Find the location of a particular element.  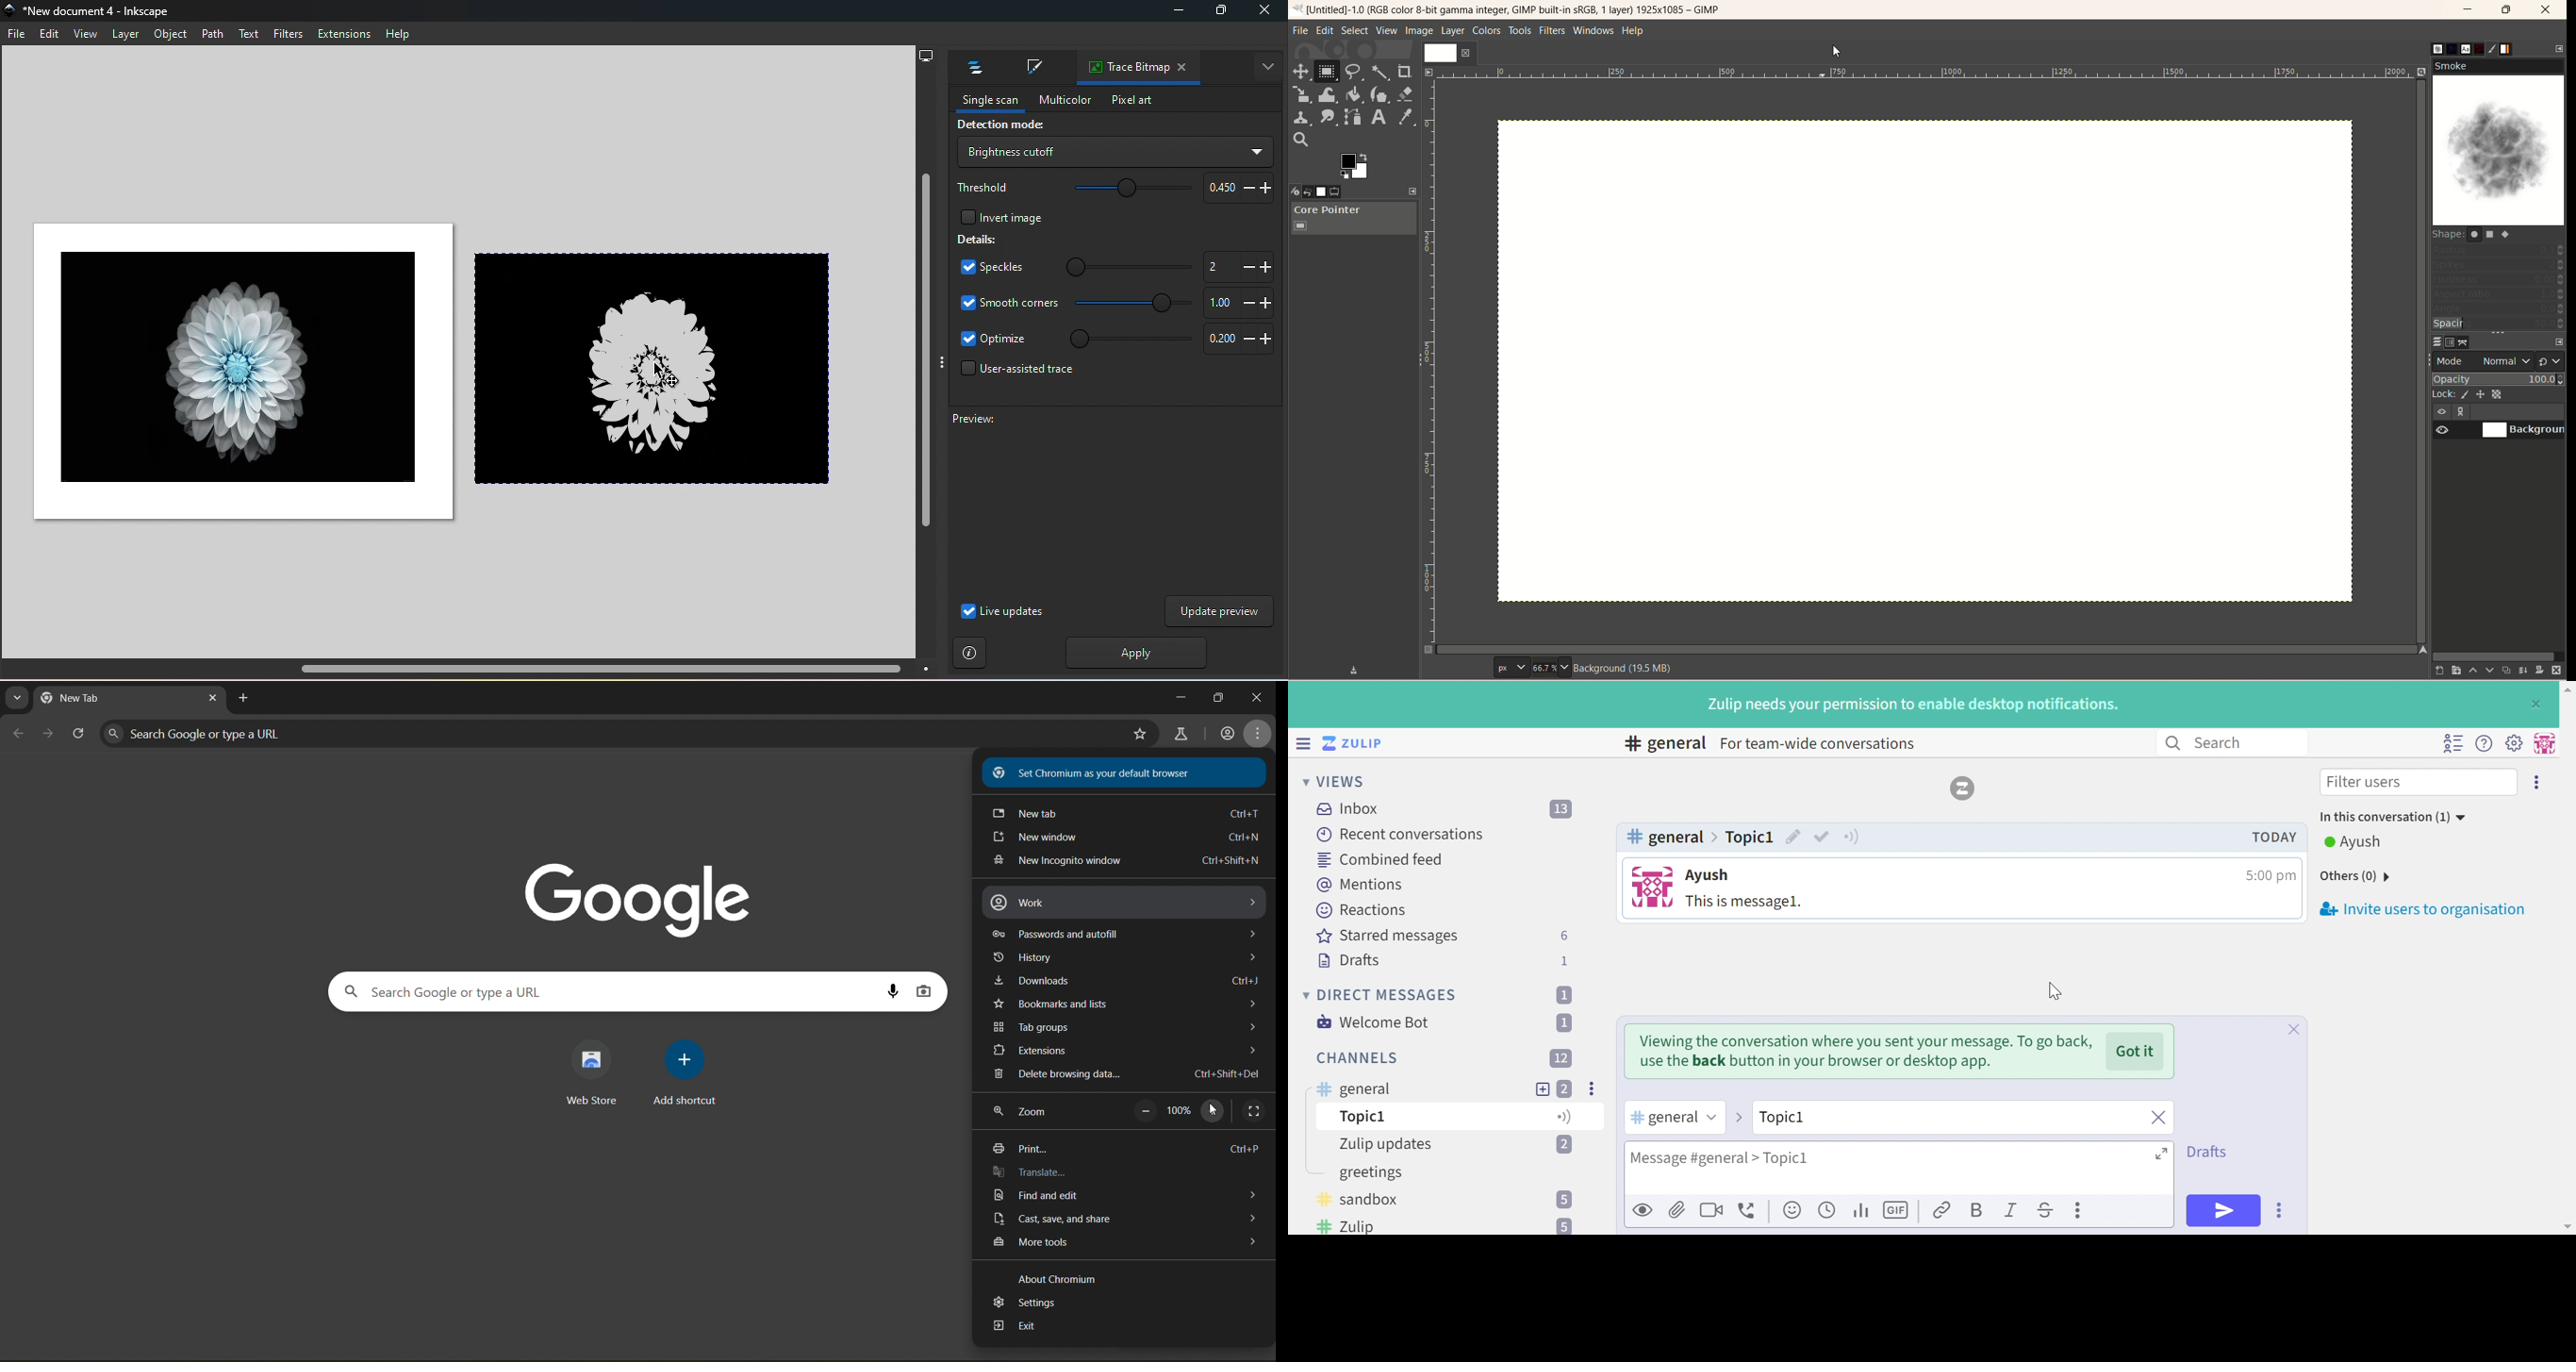

Add video call is located at coordinates (1711, 1210).